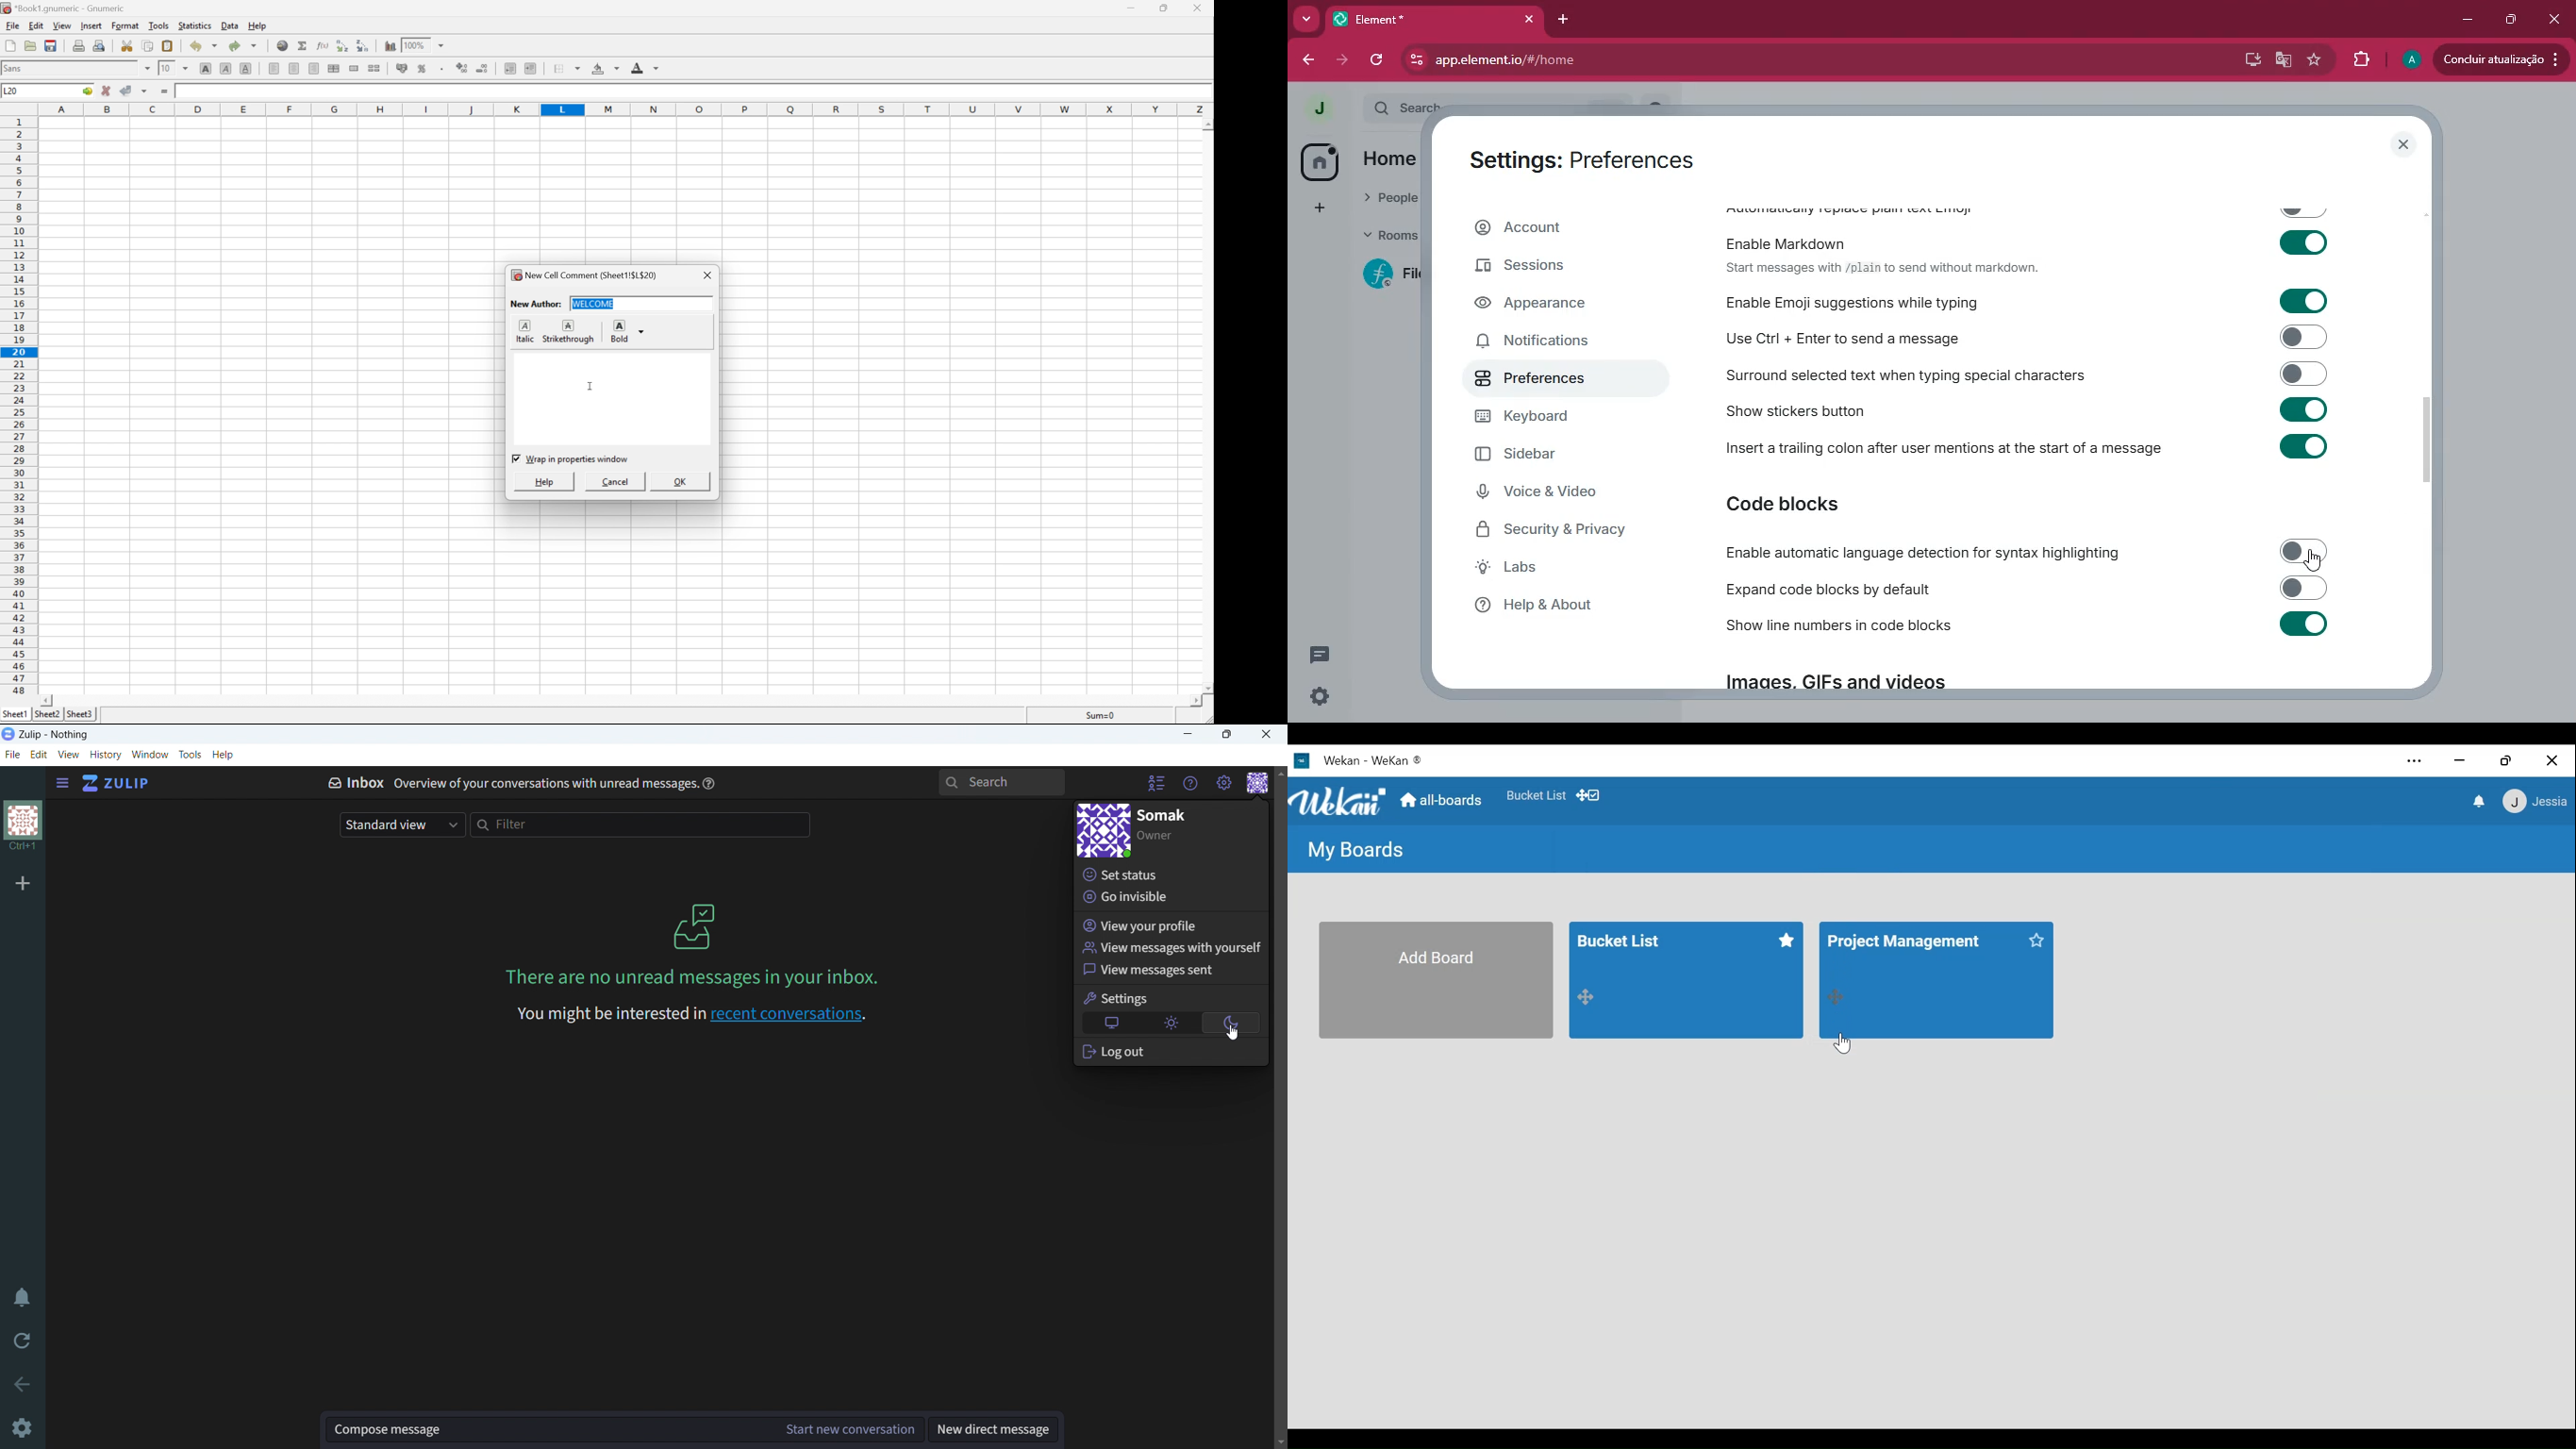 The image size is (2576, 1456). Describe the element at coordinates (2411, 60) in the screenshot. I see `profile` at that location.